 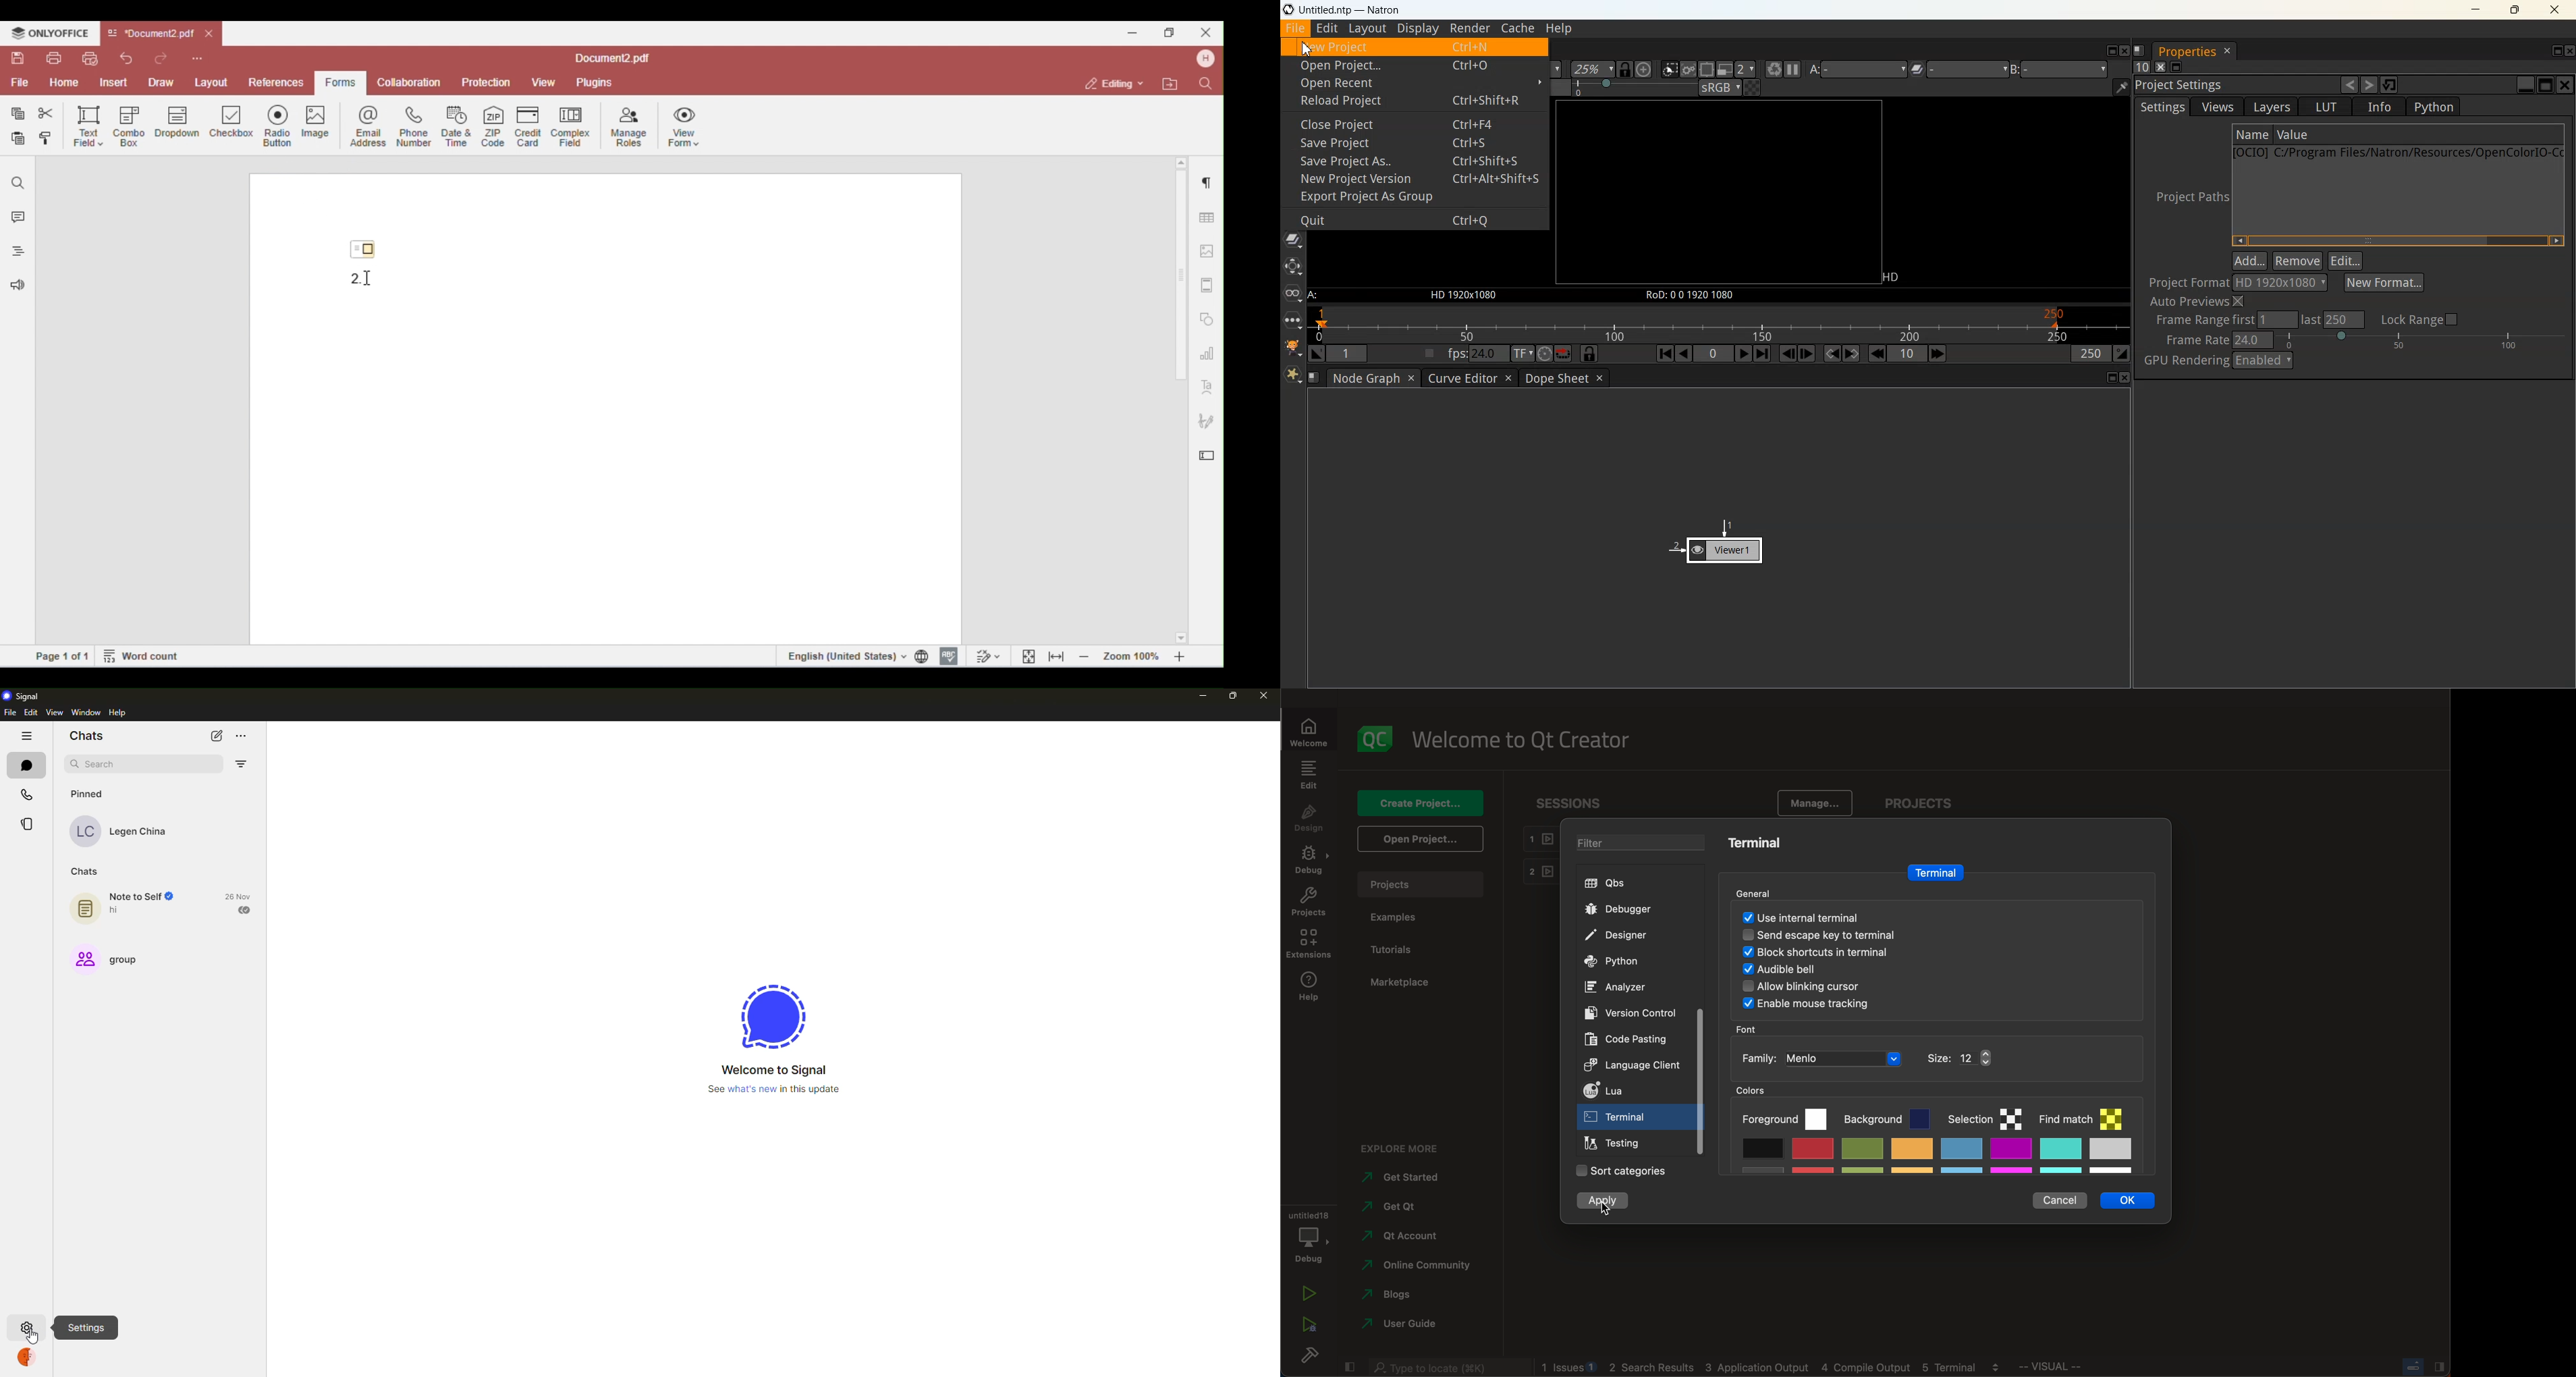 I want to click on view, so click(x=53, y=712).